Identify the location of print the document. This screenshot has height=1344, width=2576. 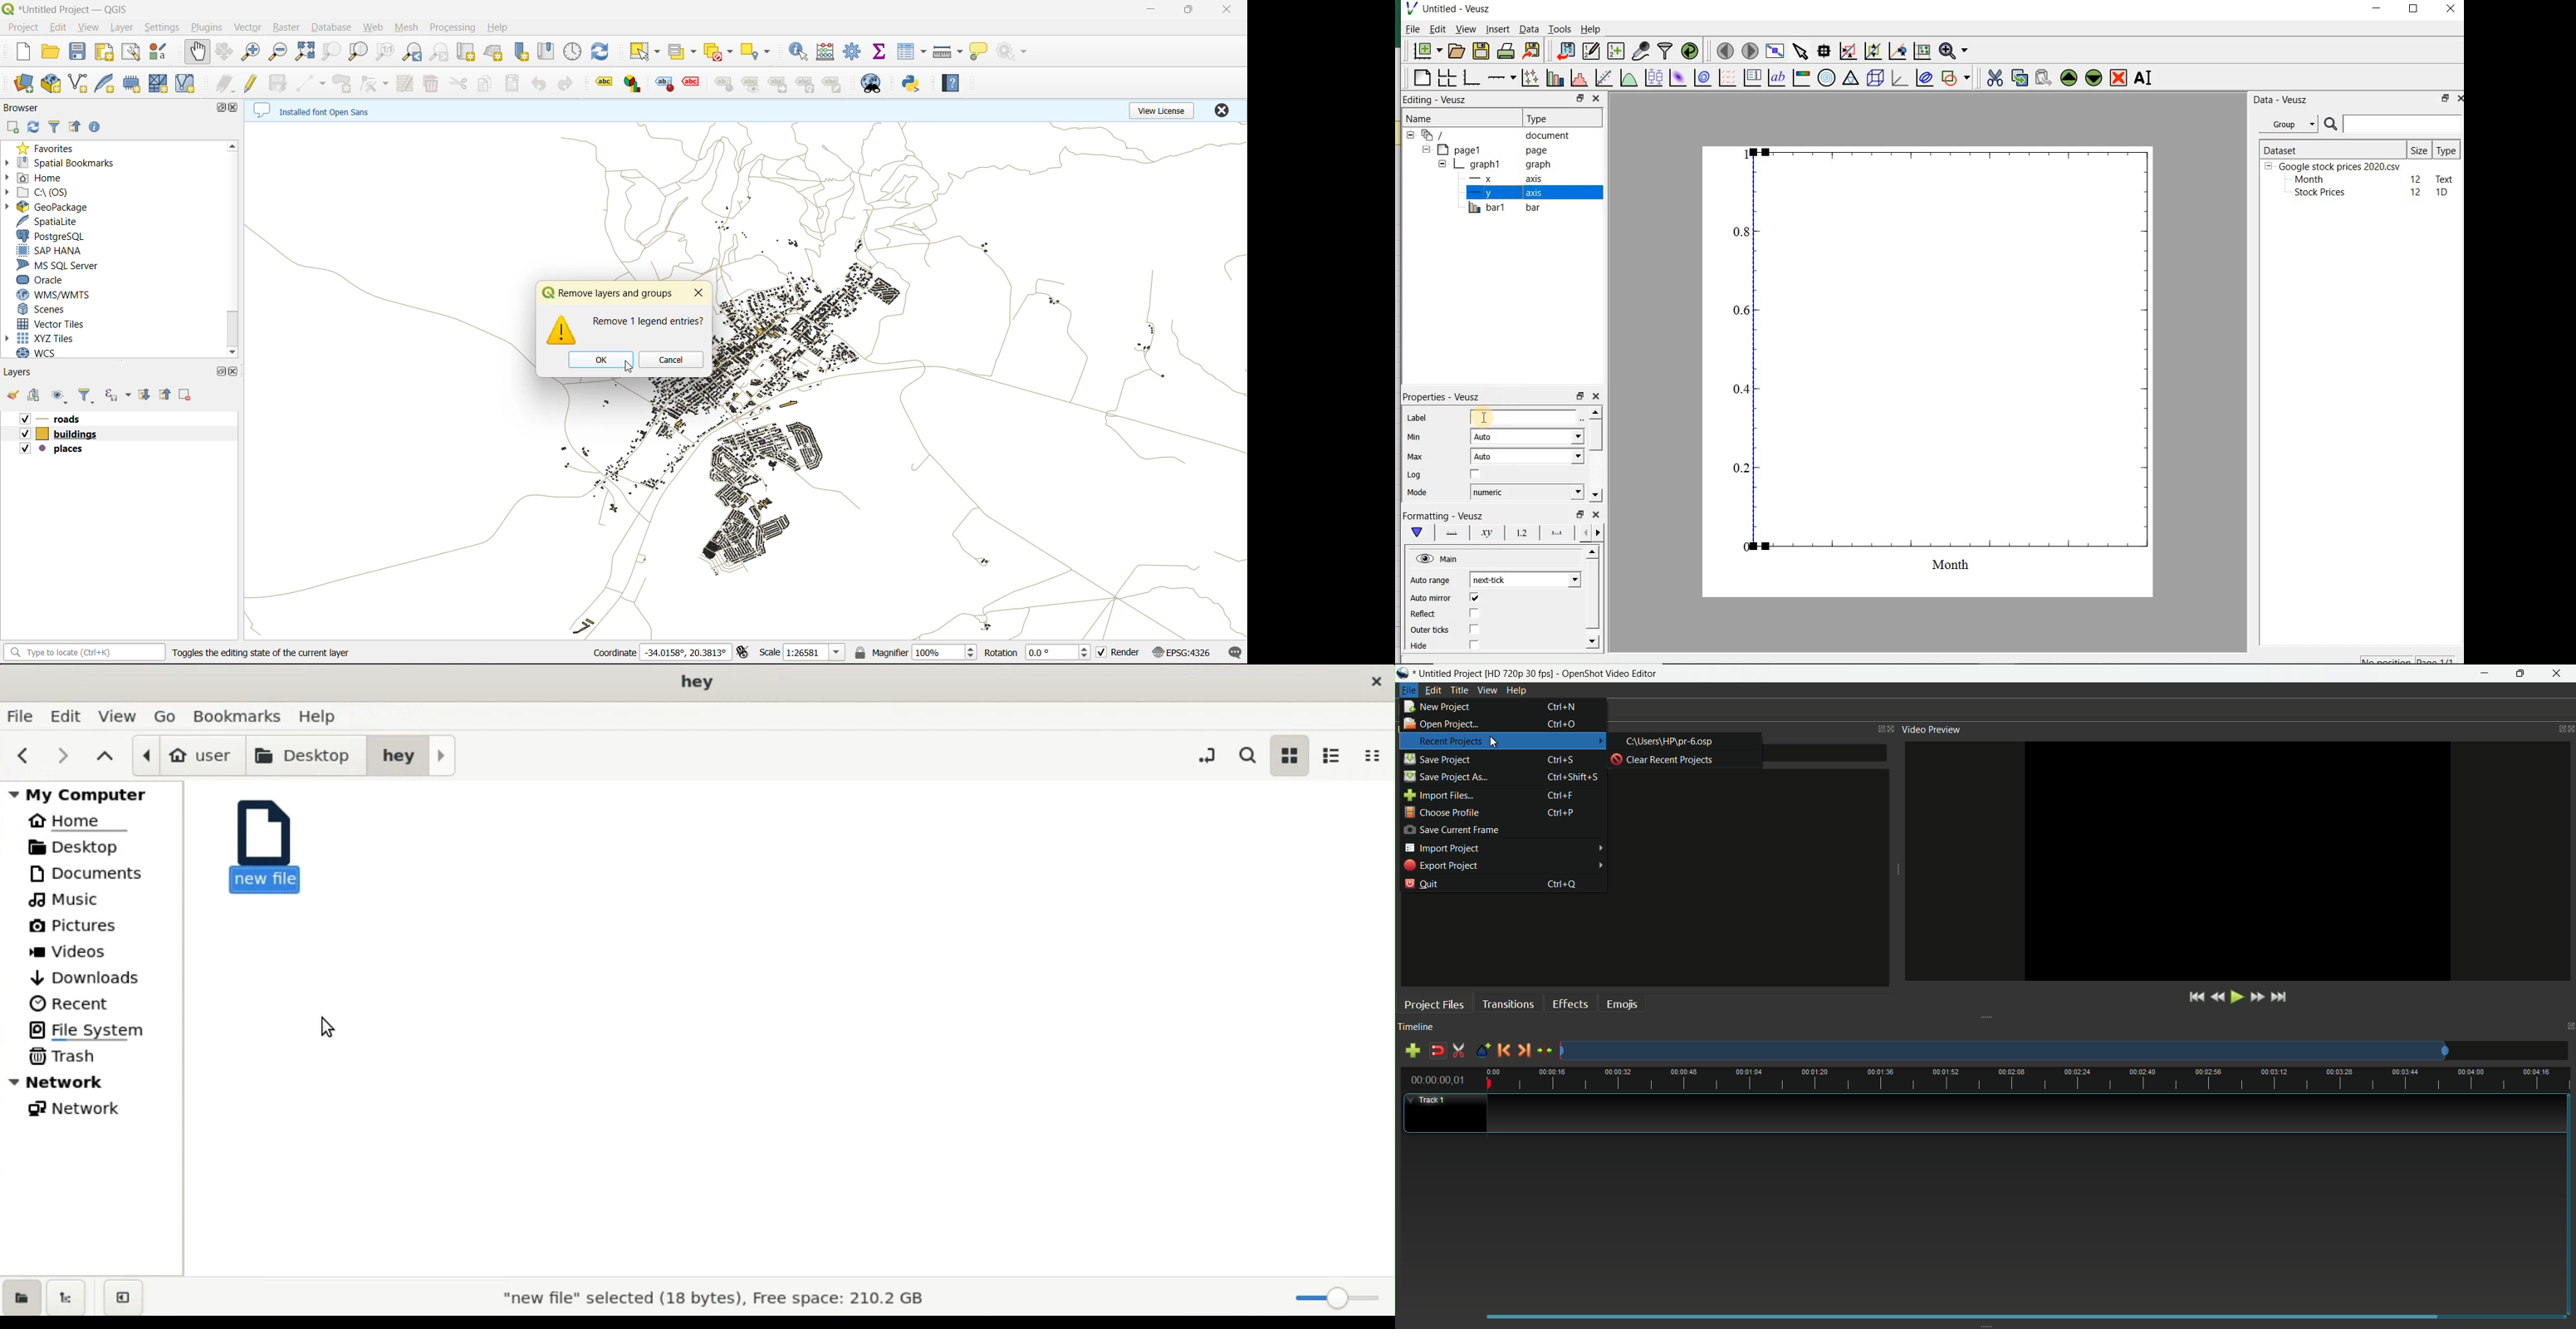
(1506, 52).